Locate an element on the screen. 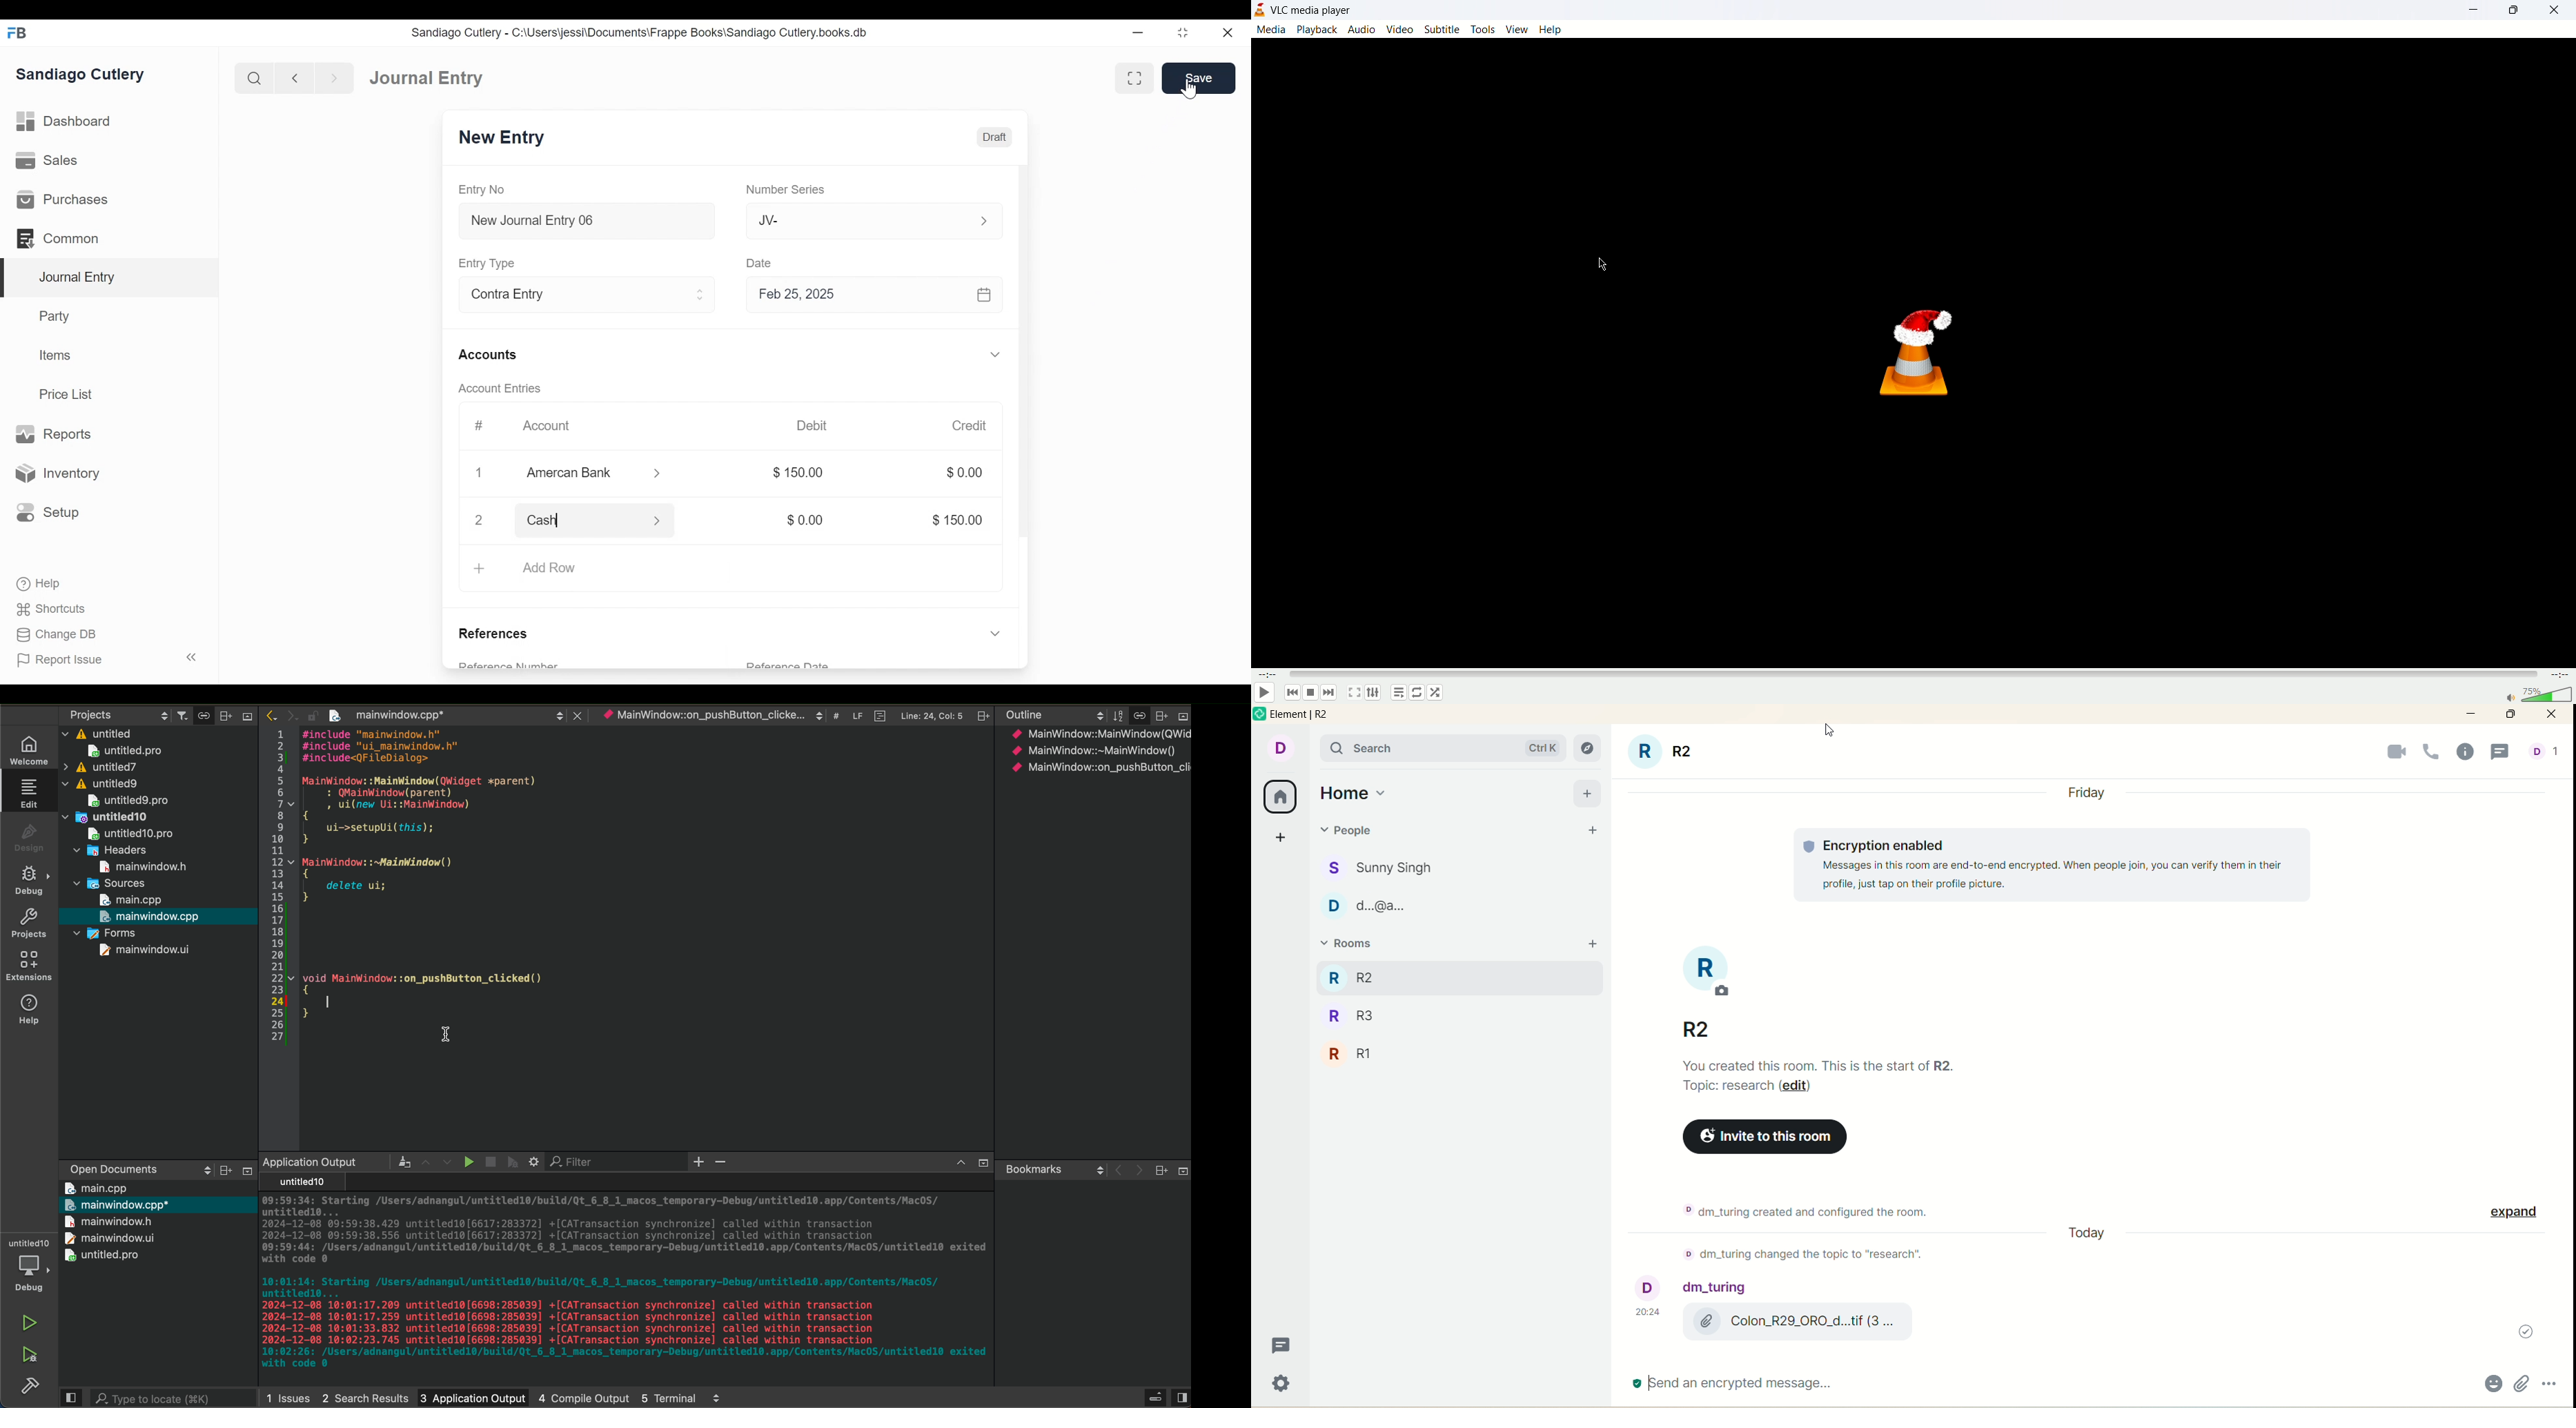 The height and width of the screenshot is (1428, 2576). Journal Entry is located at coordinates (427, 77).